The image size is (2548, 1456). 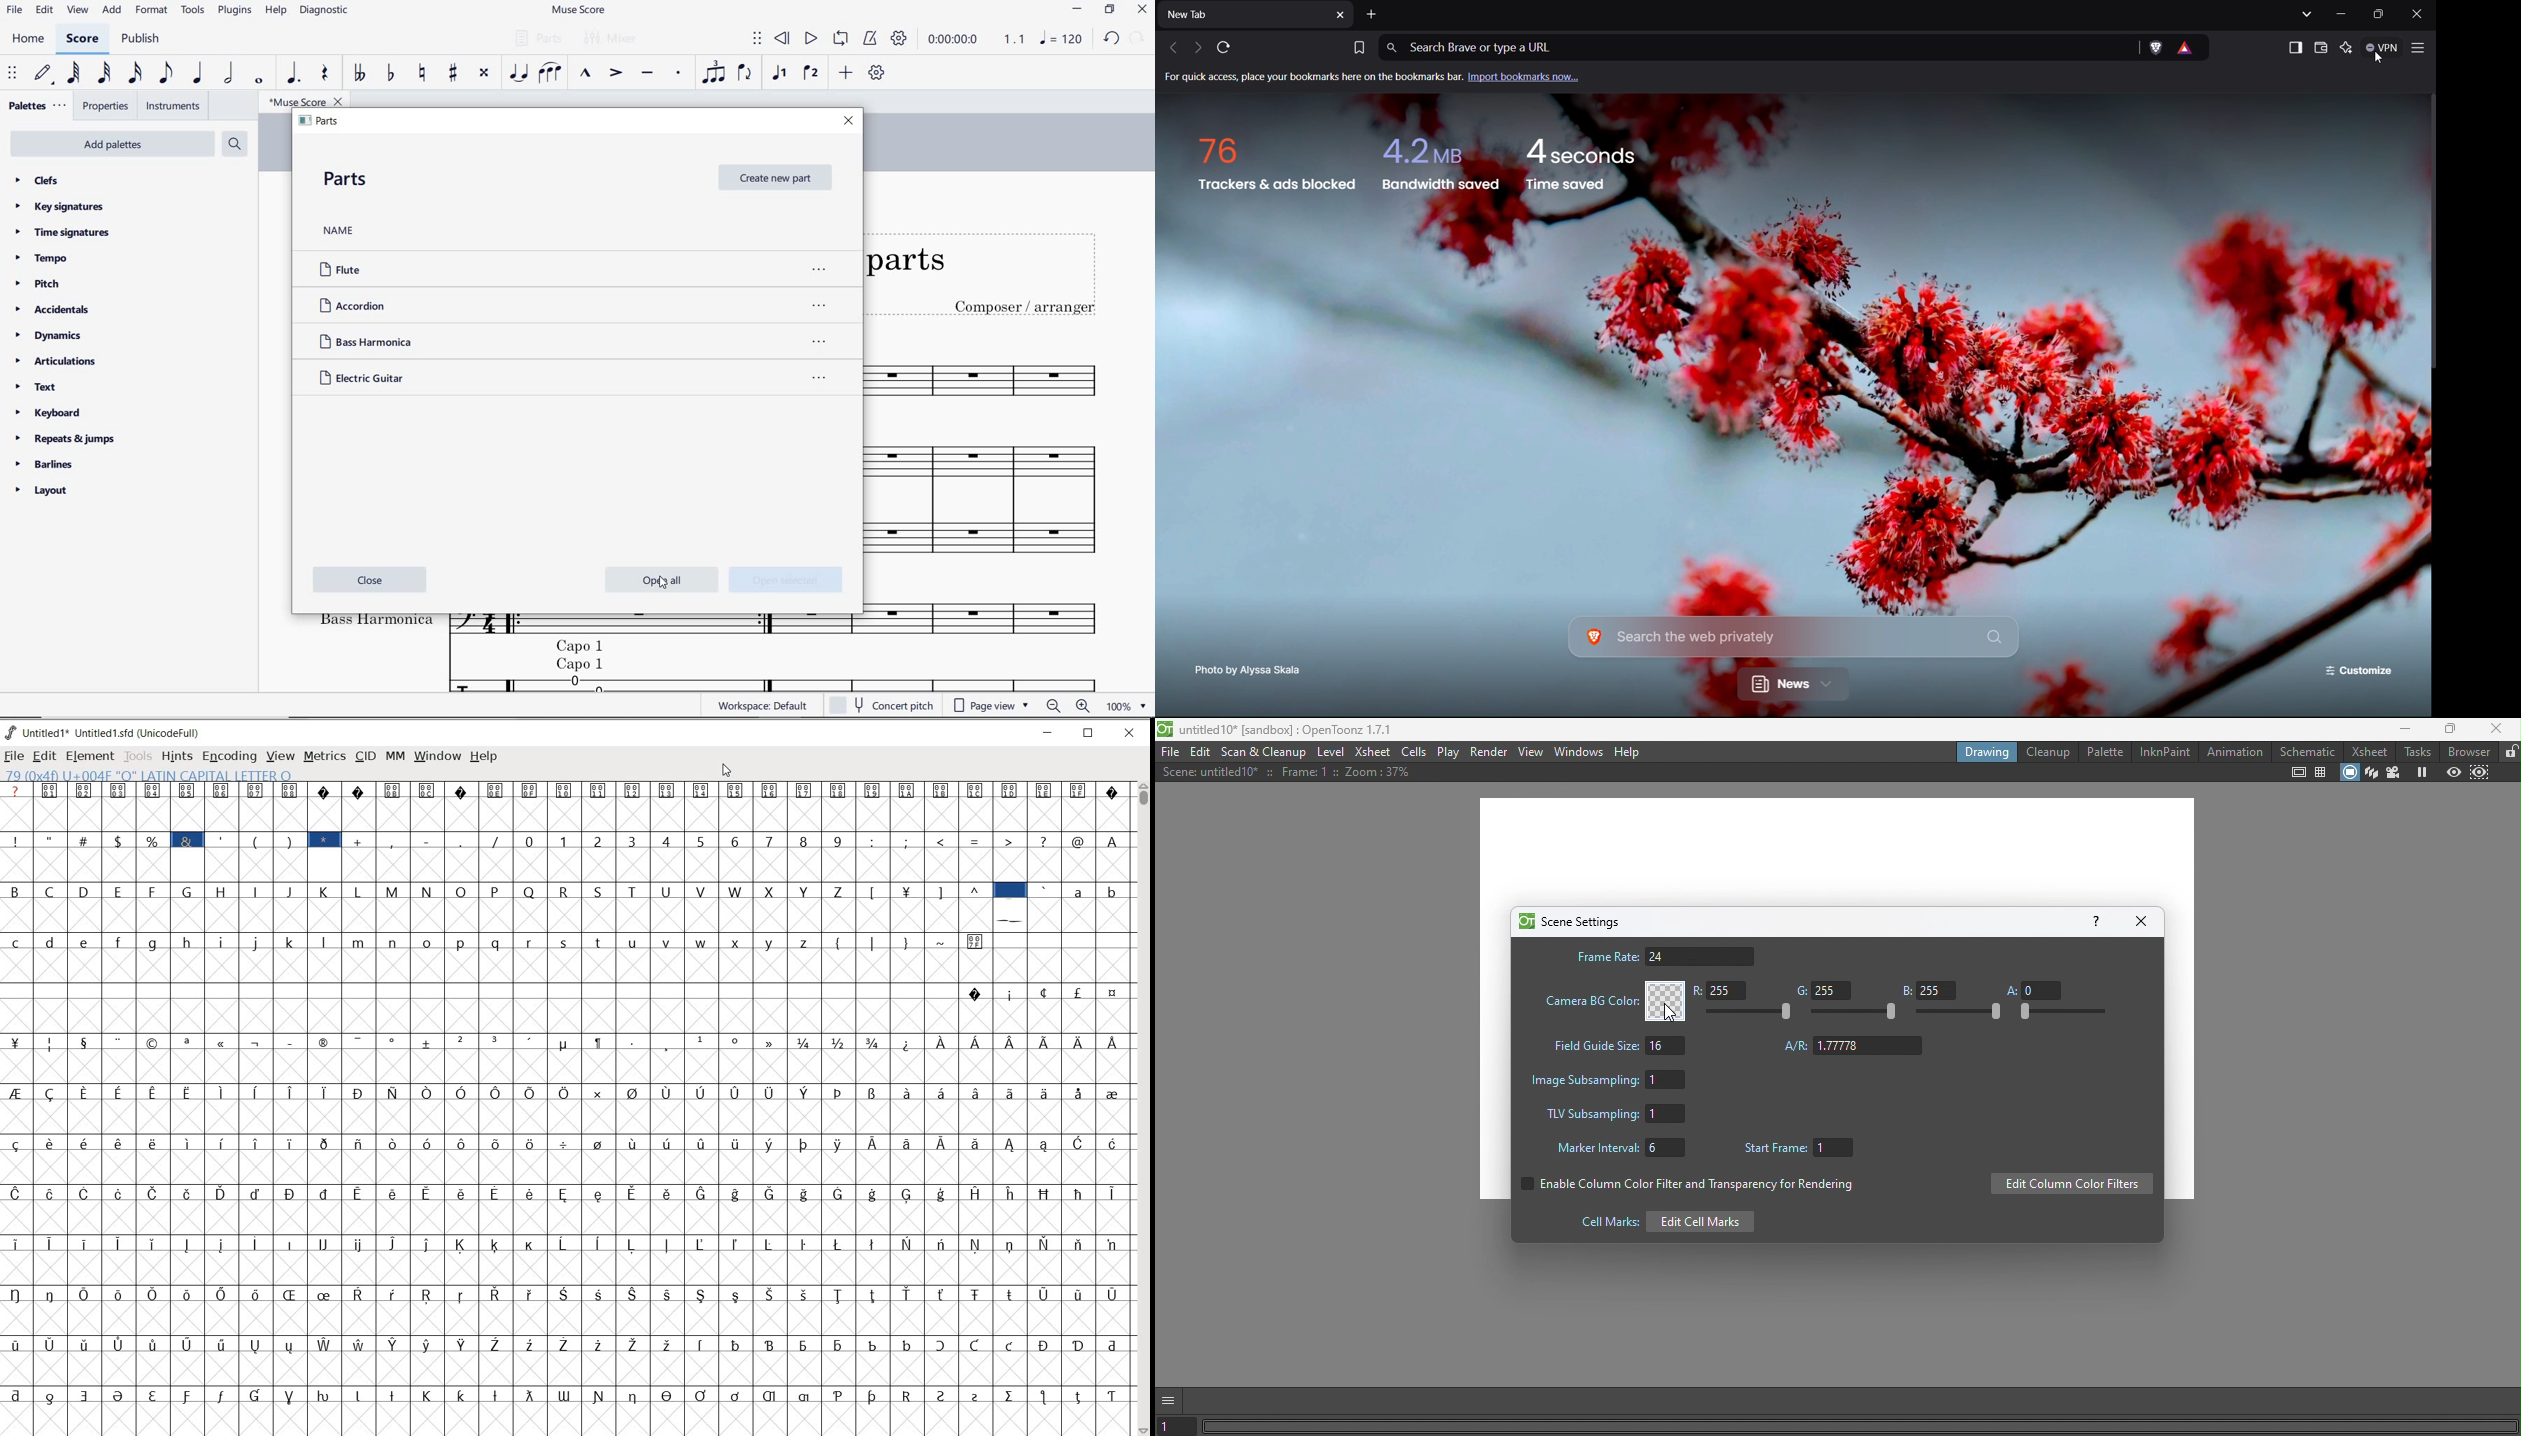 What do you see at coordinates (2481, 771) in the screenshot?
I see `Sub-camera preview` at bounding box center [2481, 771].